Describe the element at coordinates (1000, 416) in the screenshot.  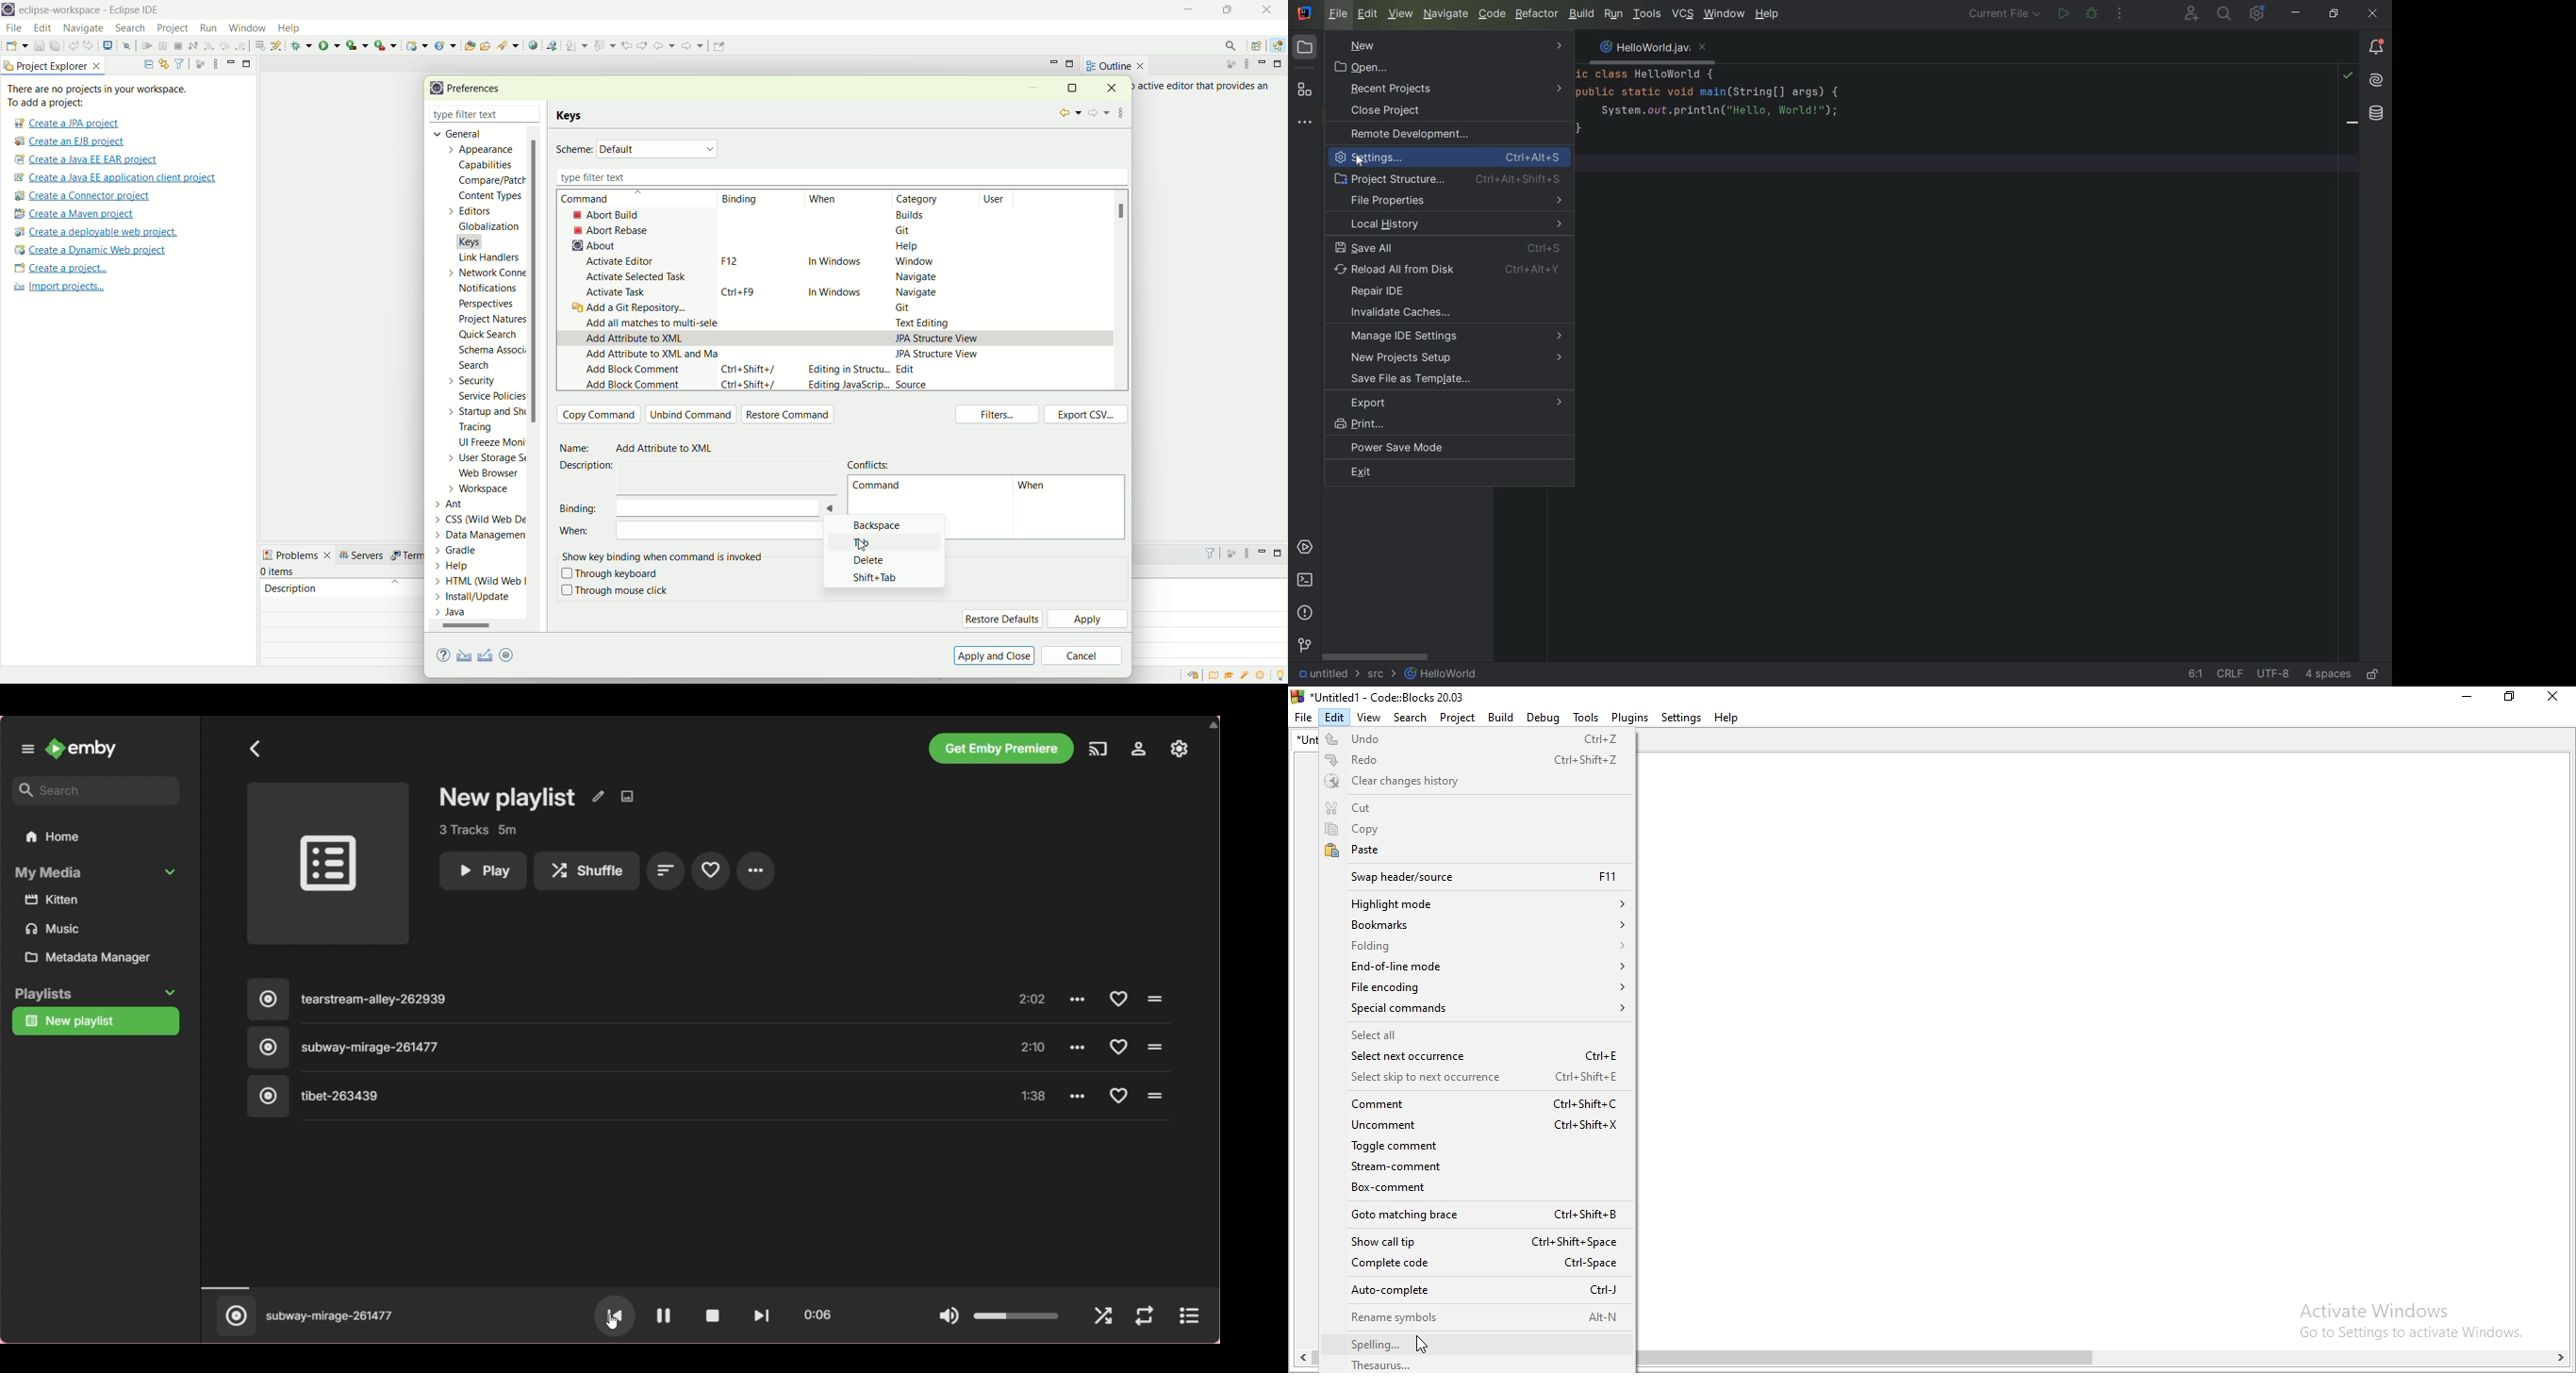
I see `filters` at that location.